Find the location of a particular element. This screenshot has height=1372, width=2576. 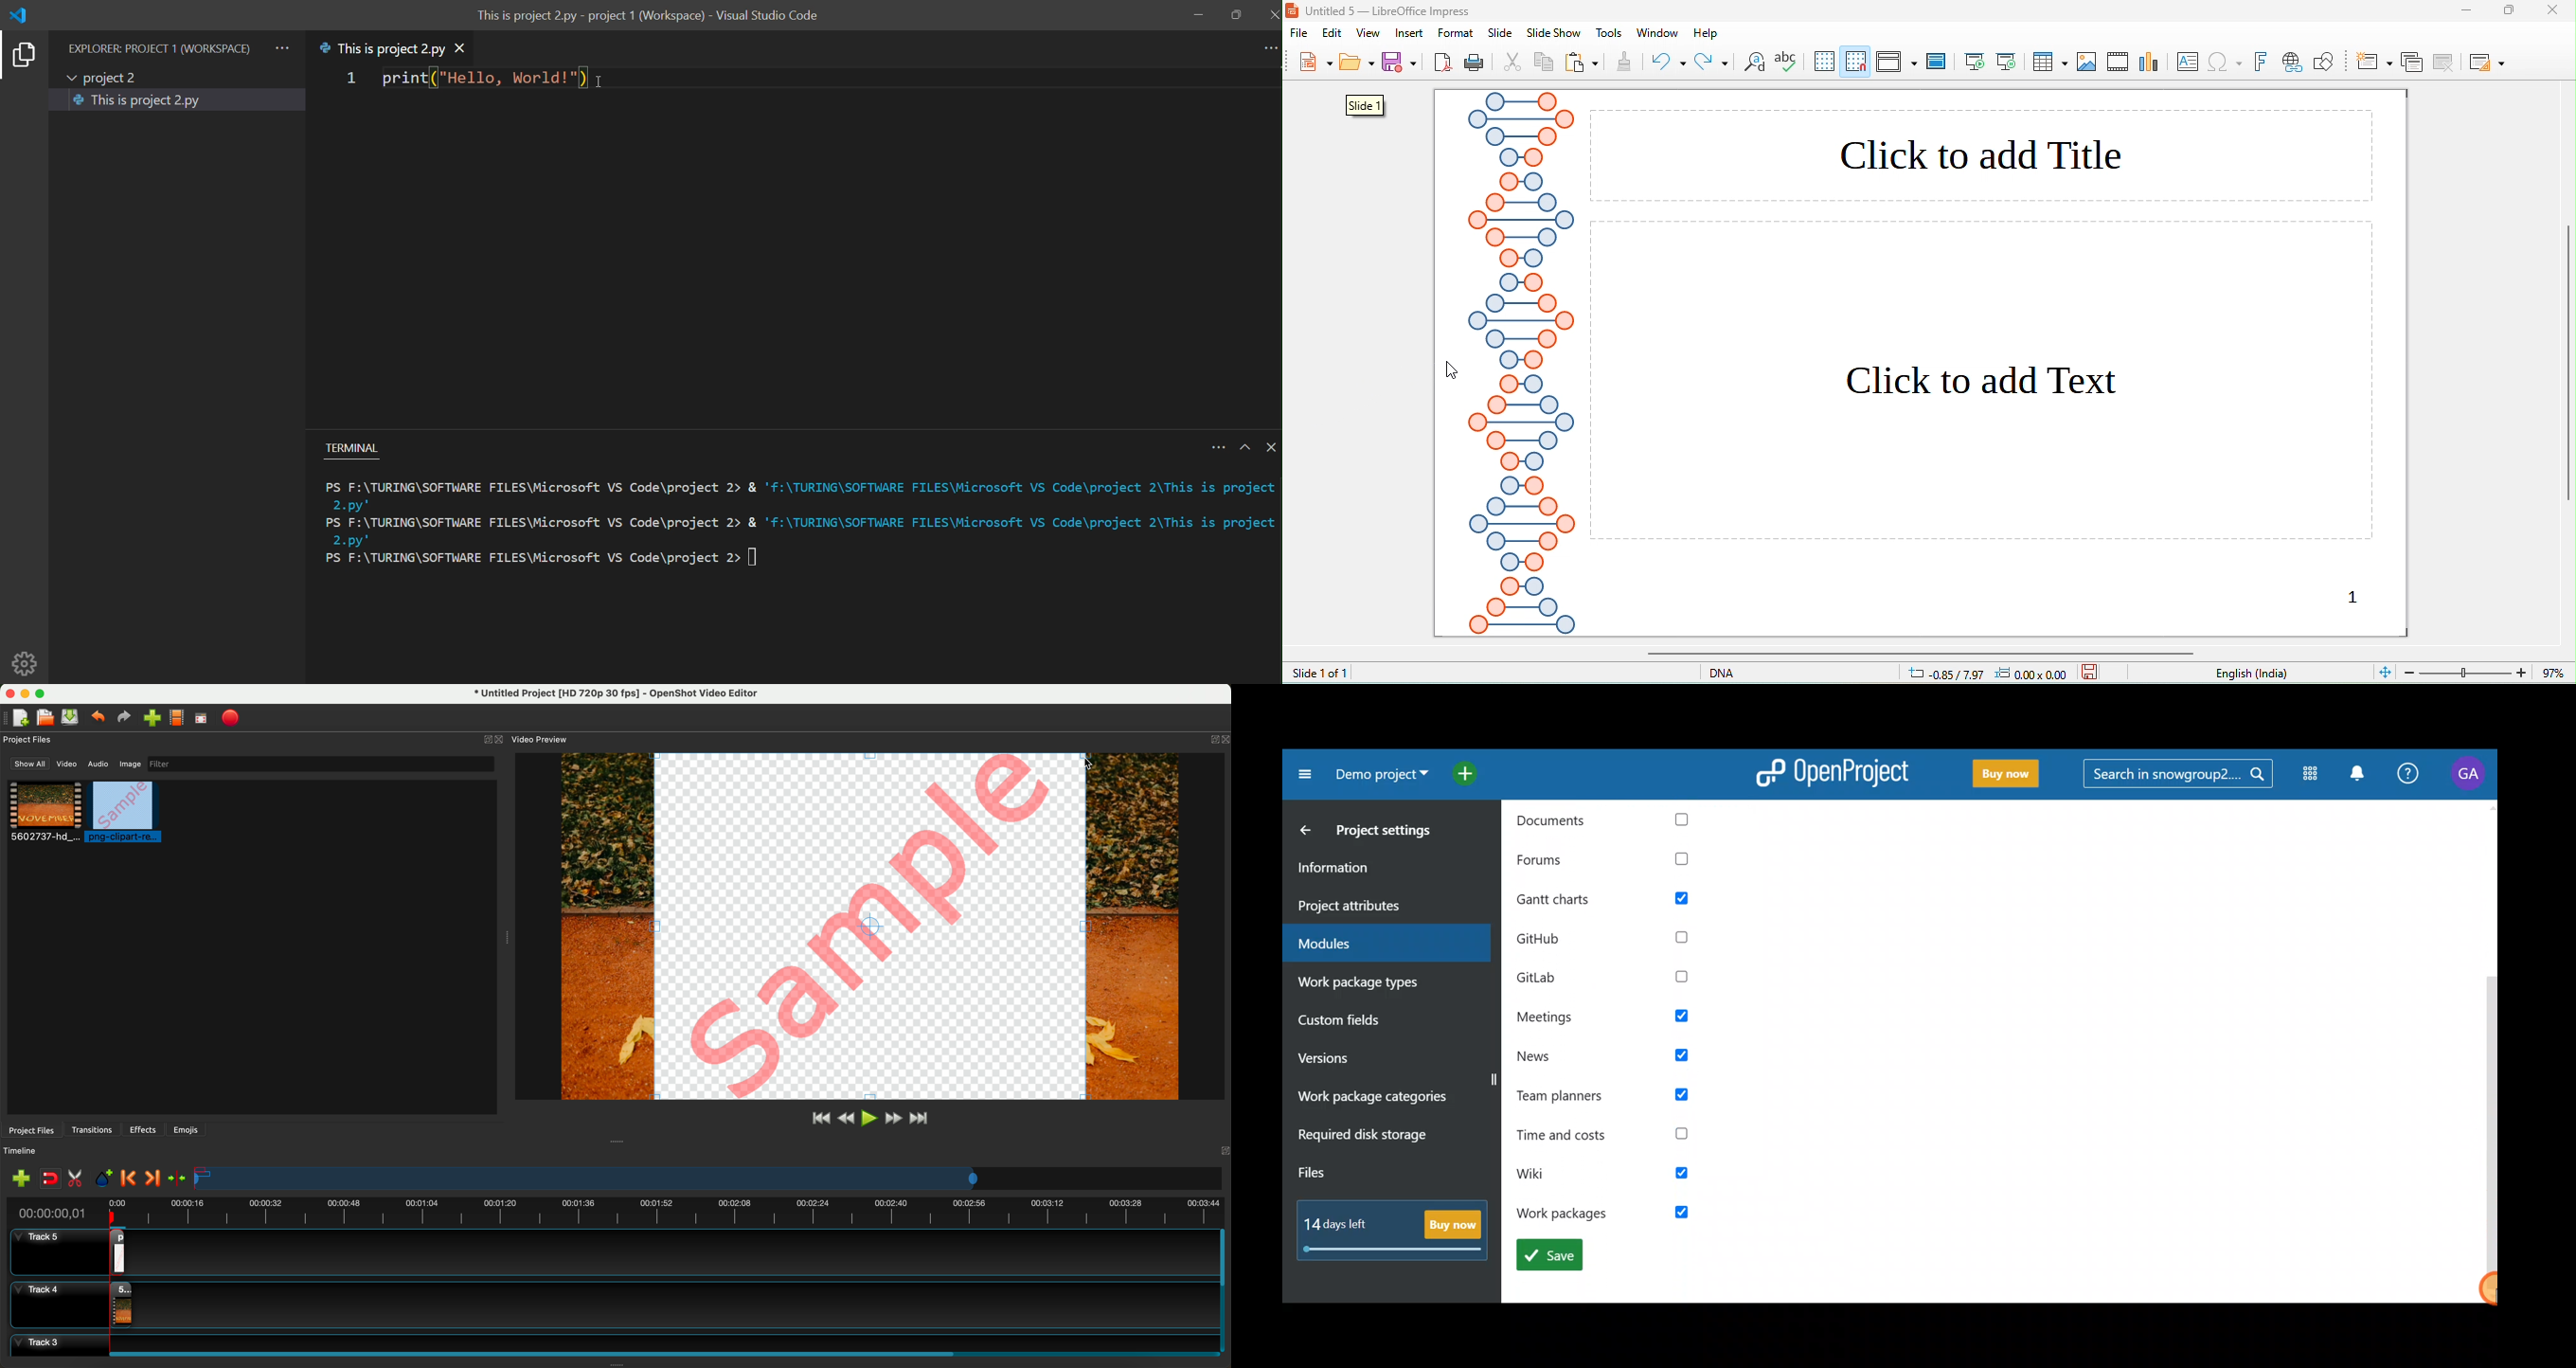

Team planners is located at coordinates (1608, 1096).